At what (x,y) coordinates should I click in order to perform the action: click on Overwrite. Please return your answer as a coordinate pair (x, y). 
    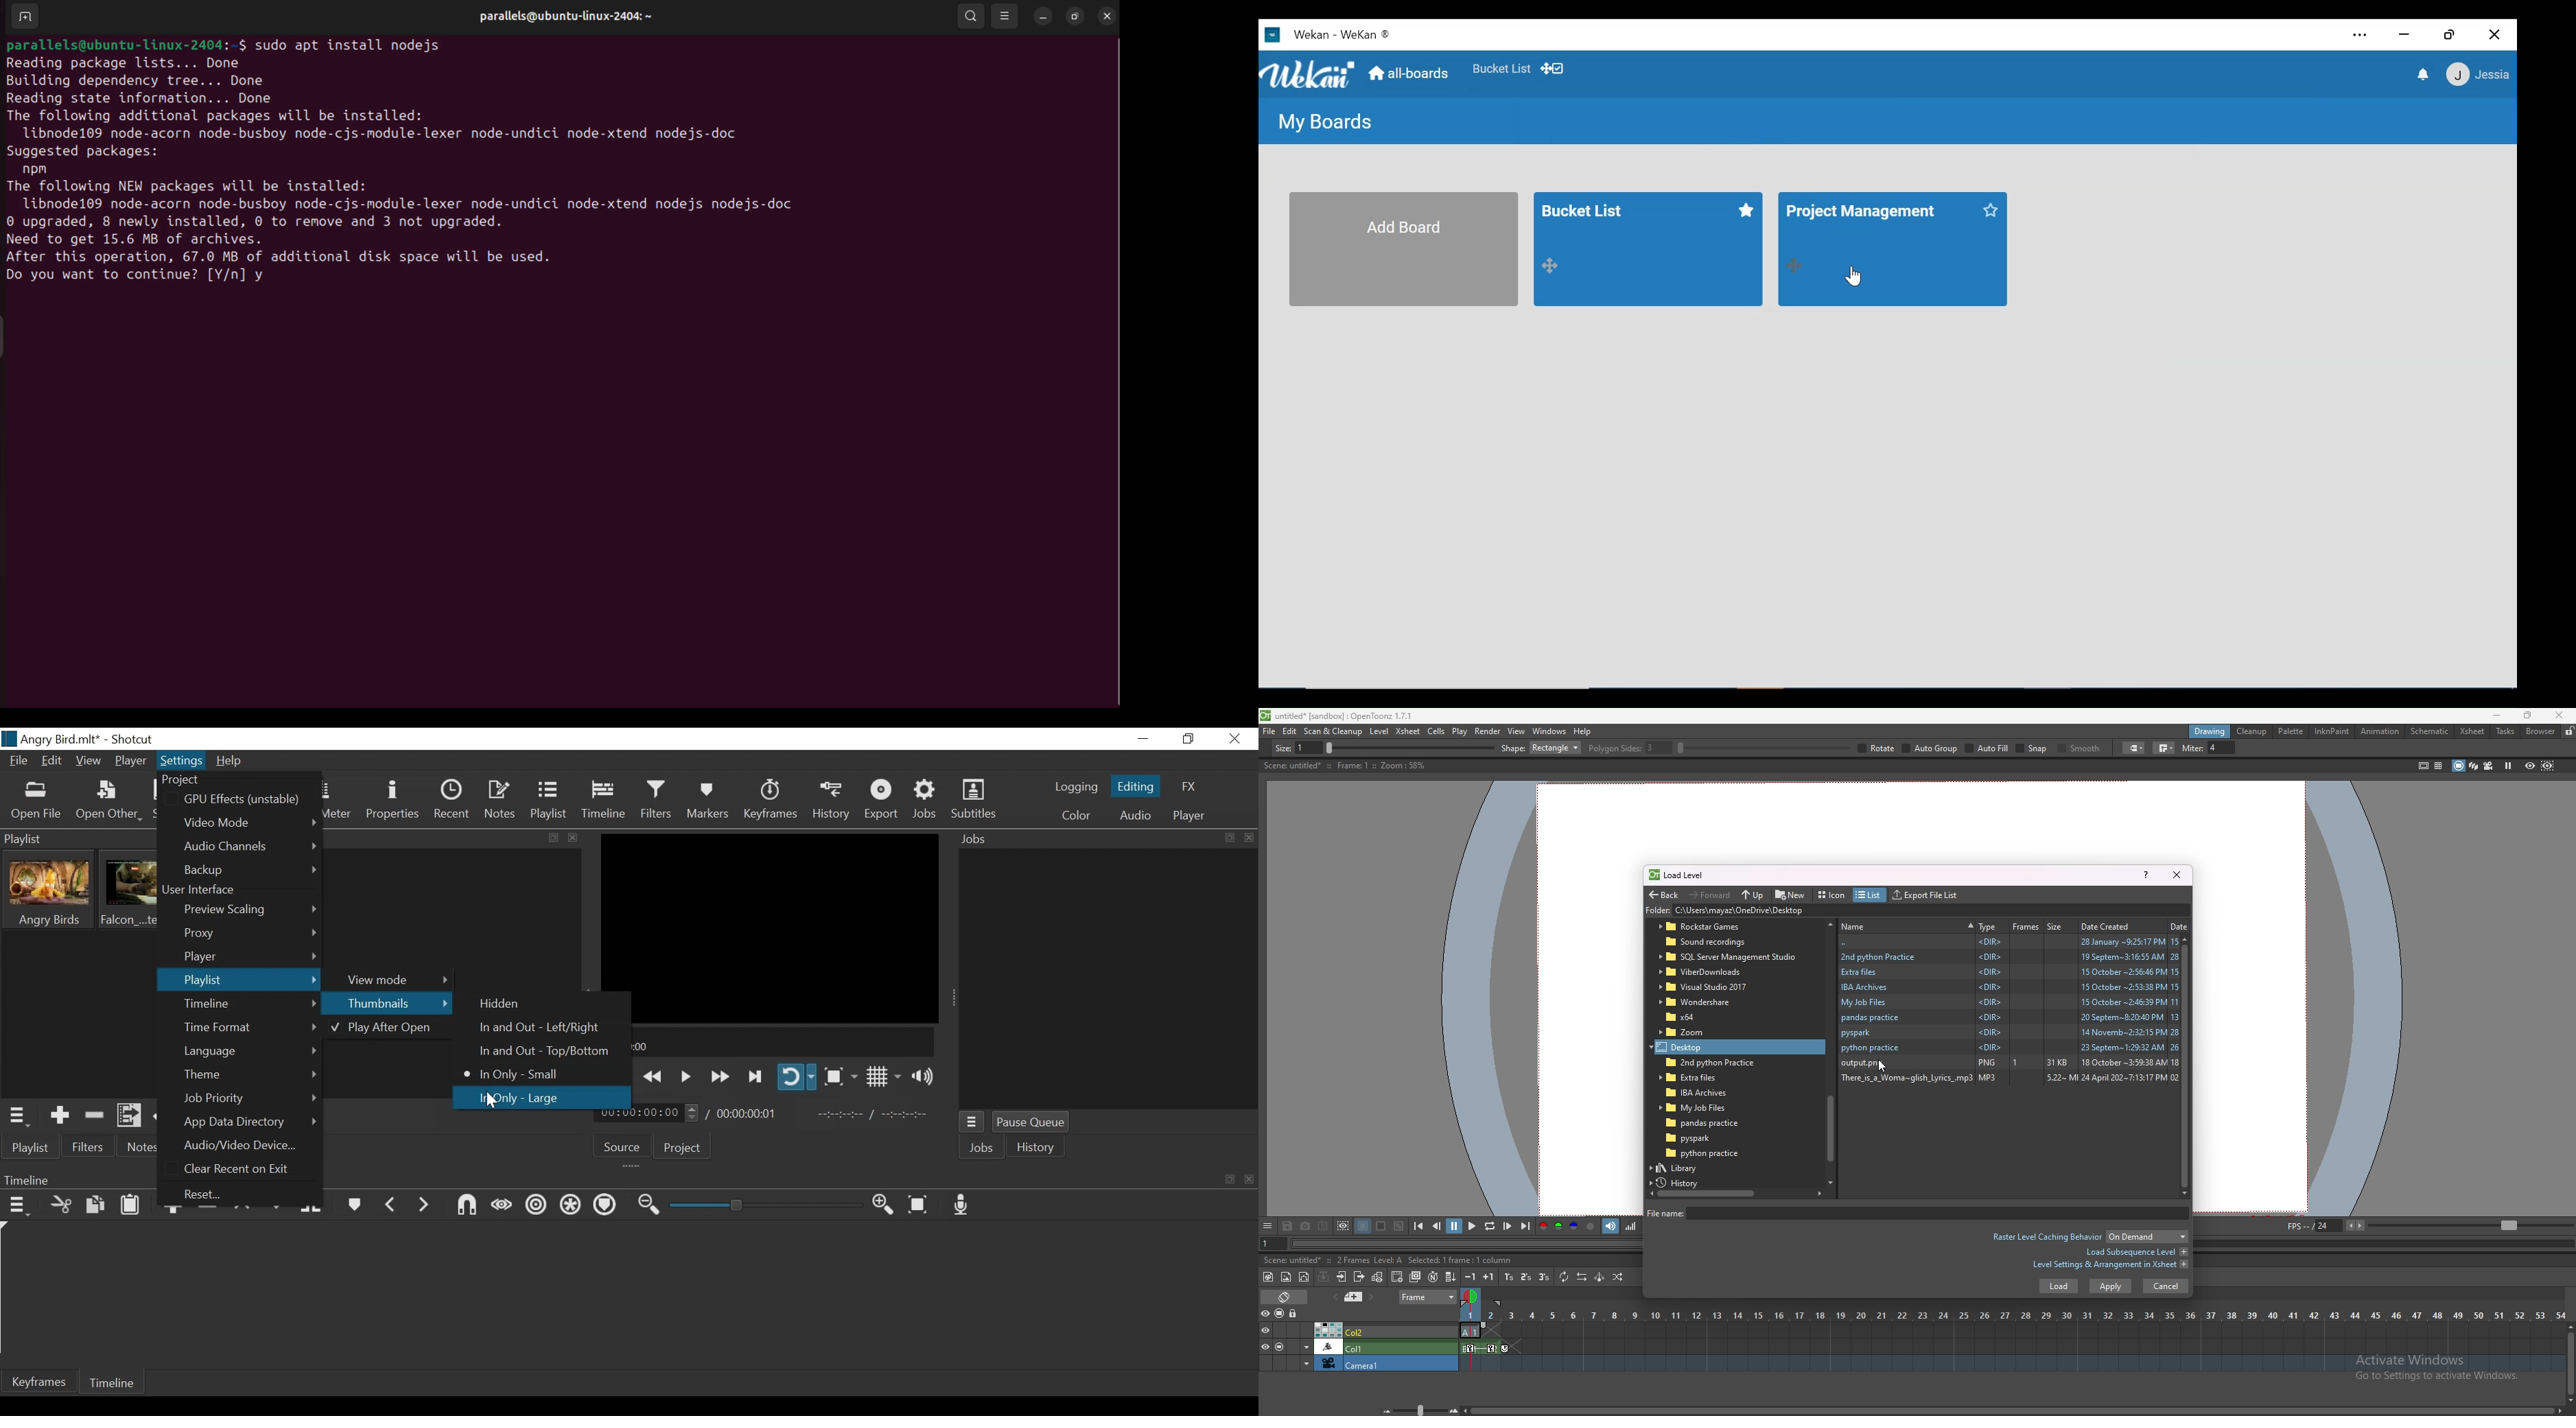
    Looking at the image, I should click on (277, 1206).